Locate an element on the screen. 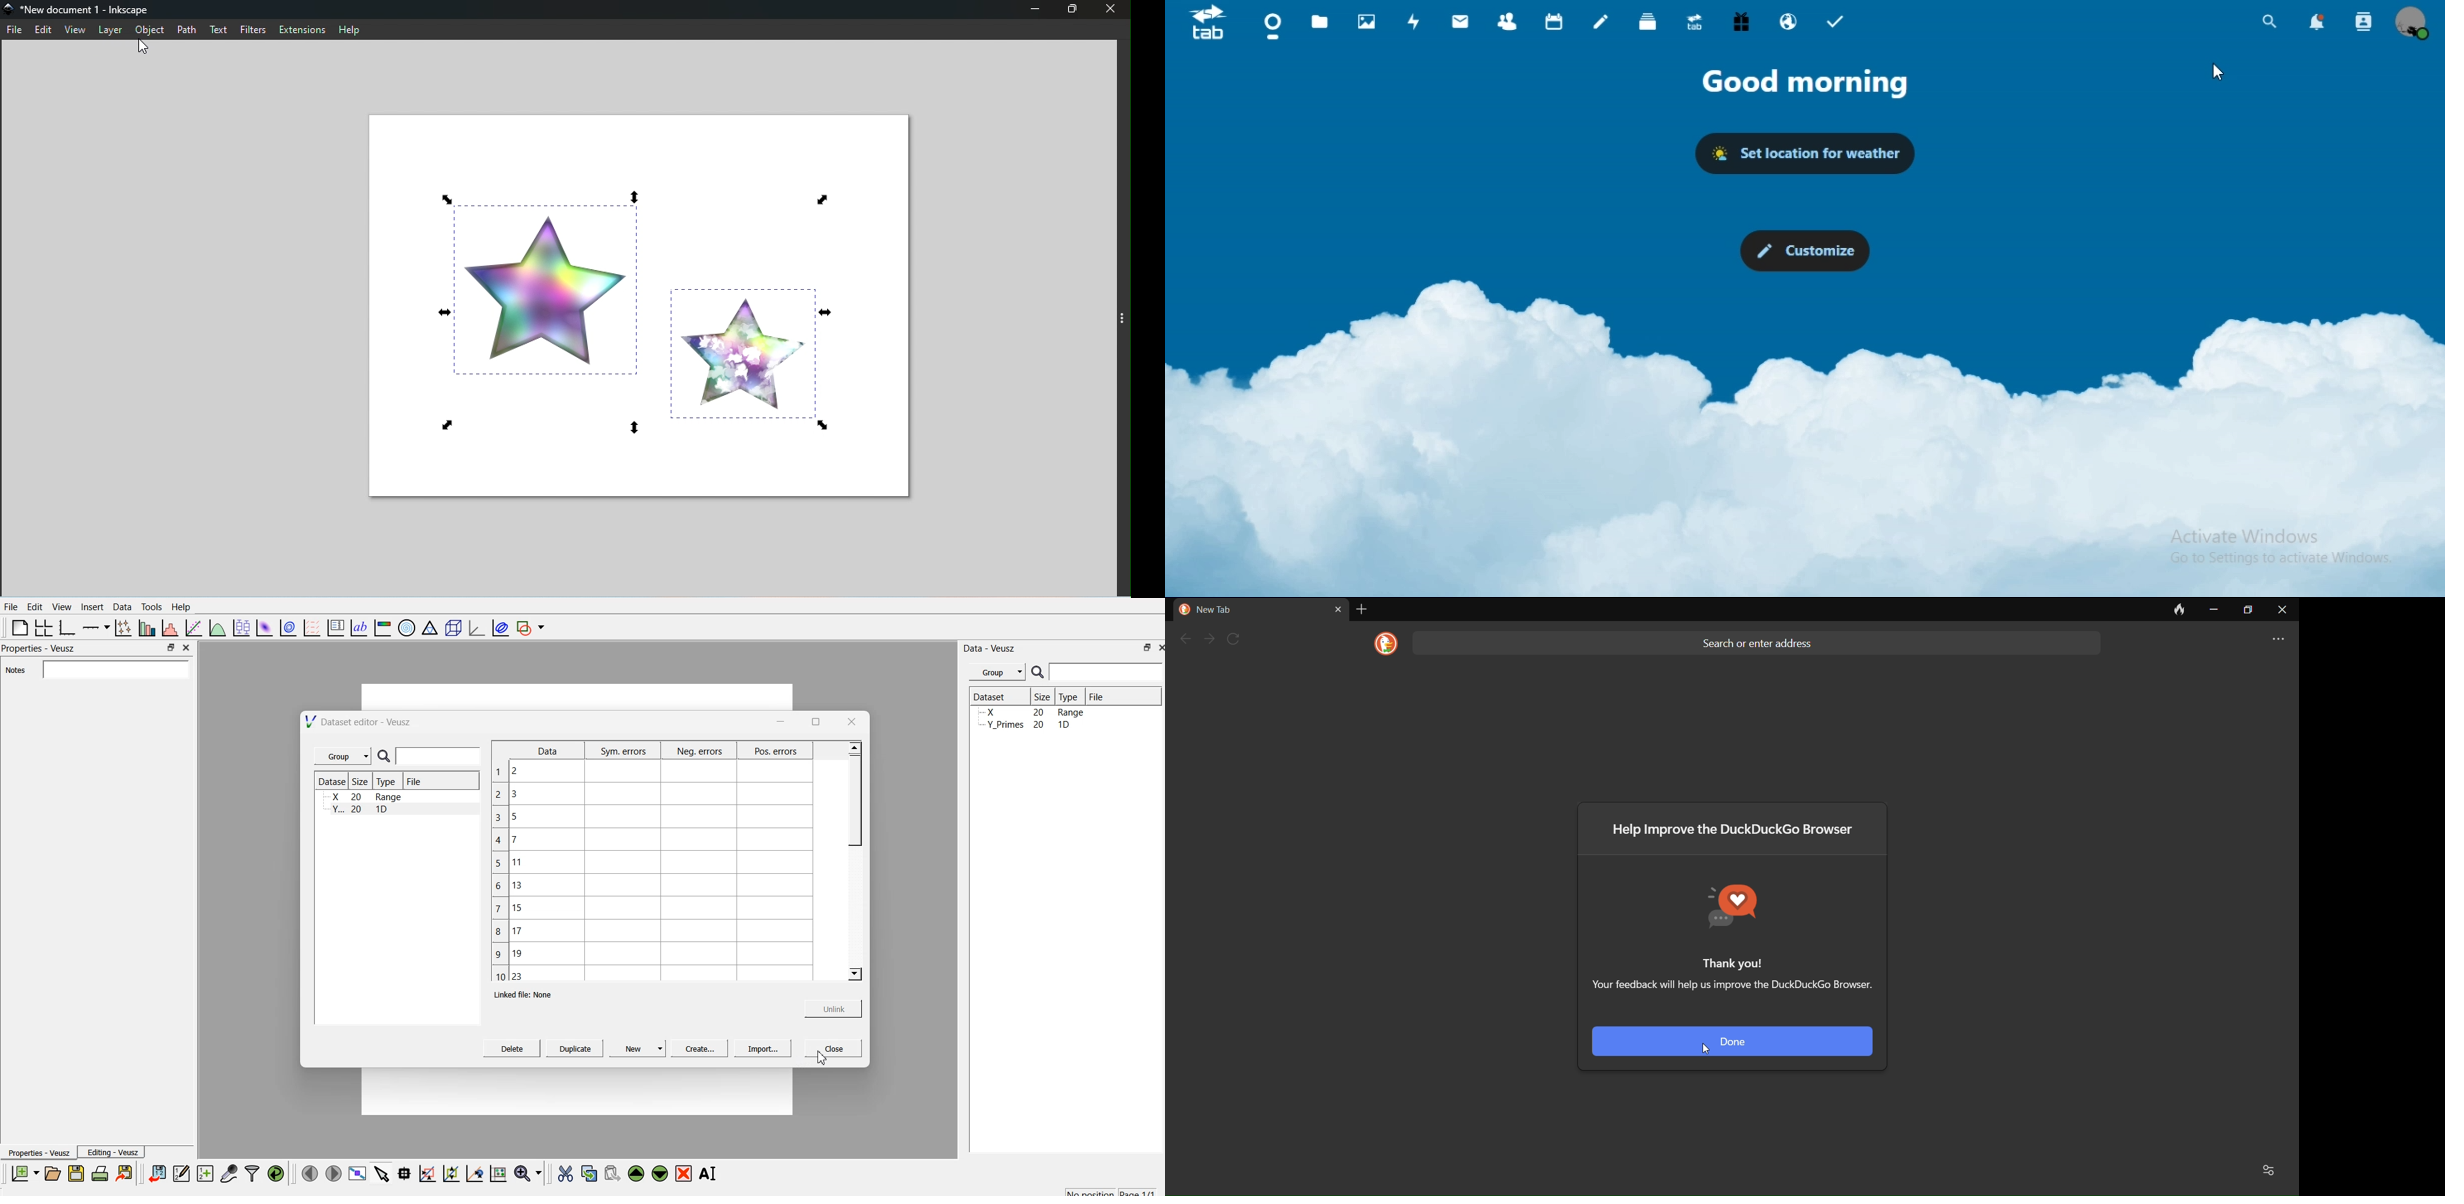 This screenshot has width=2464, height=1204. View is located at coordinates (75, 30).